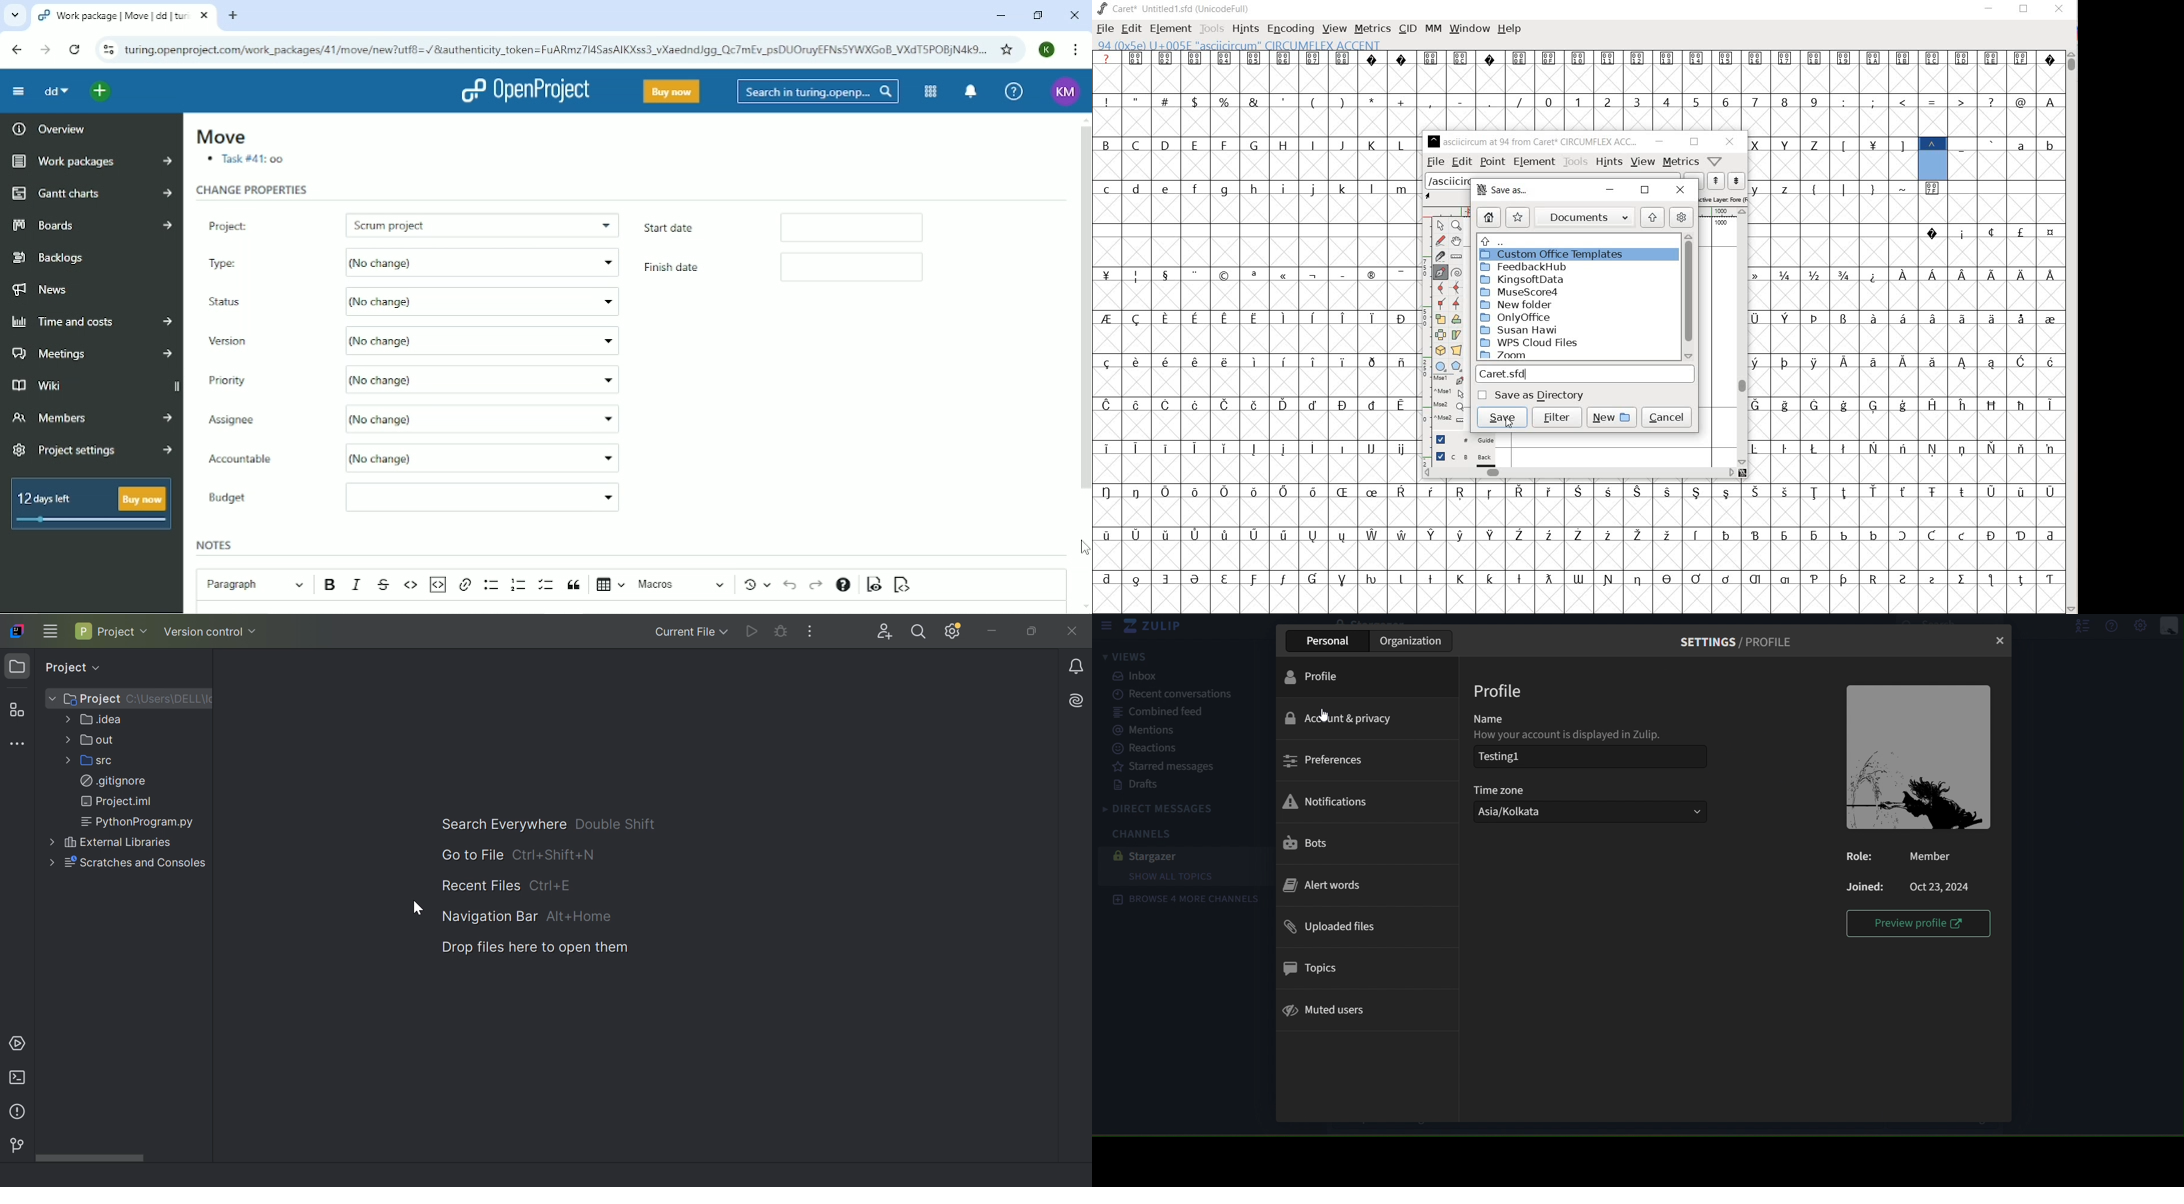 Image resolution: width=2184 pixels, height=1204 pixels. Describe the element at coordinates (62, 385) in the screenshot. I see `Wiki` at that location.